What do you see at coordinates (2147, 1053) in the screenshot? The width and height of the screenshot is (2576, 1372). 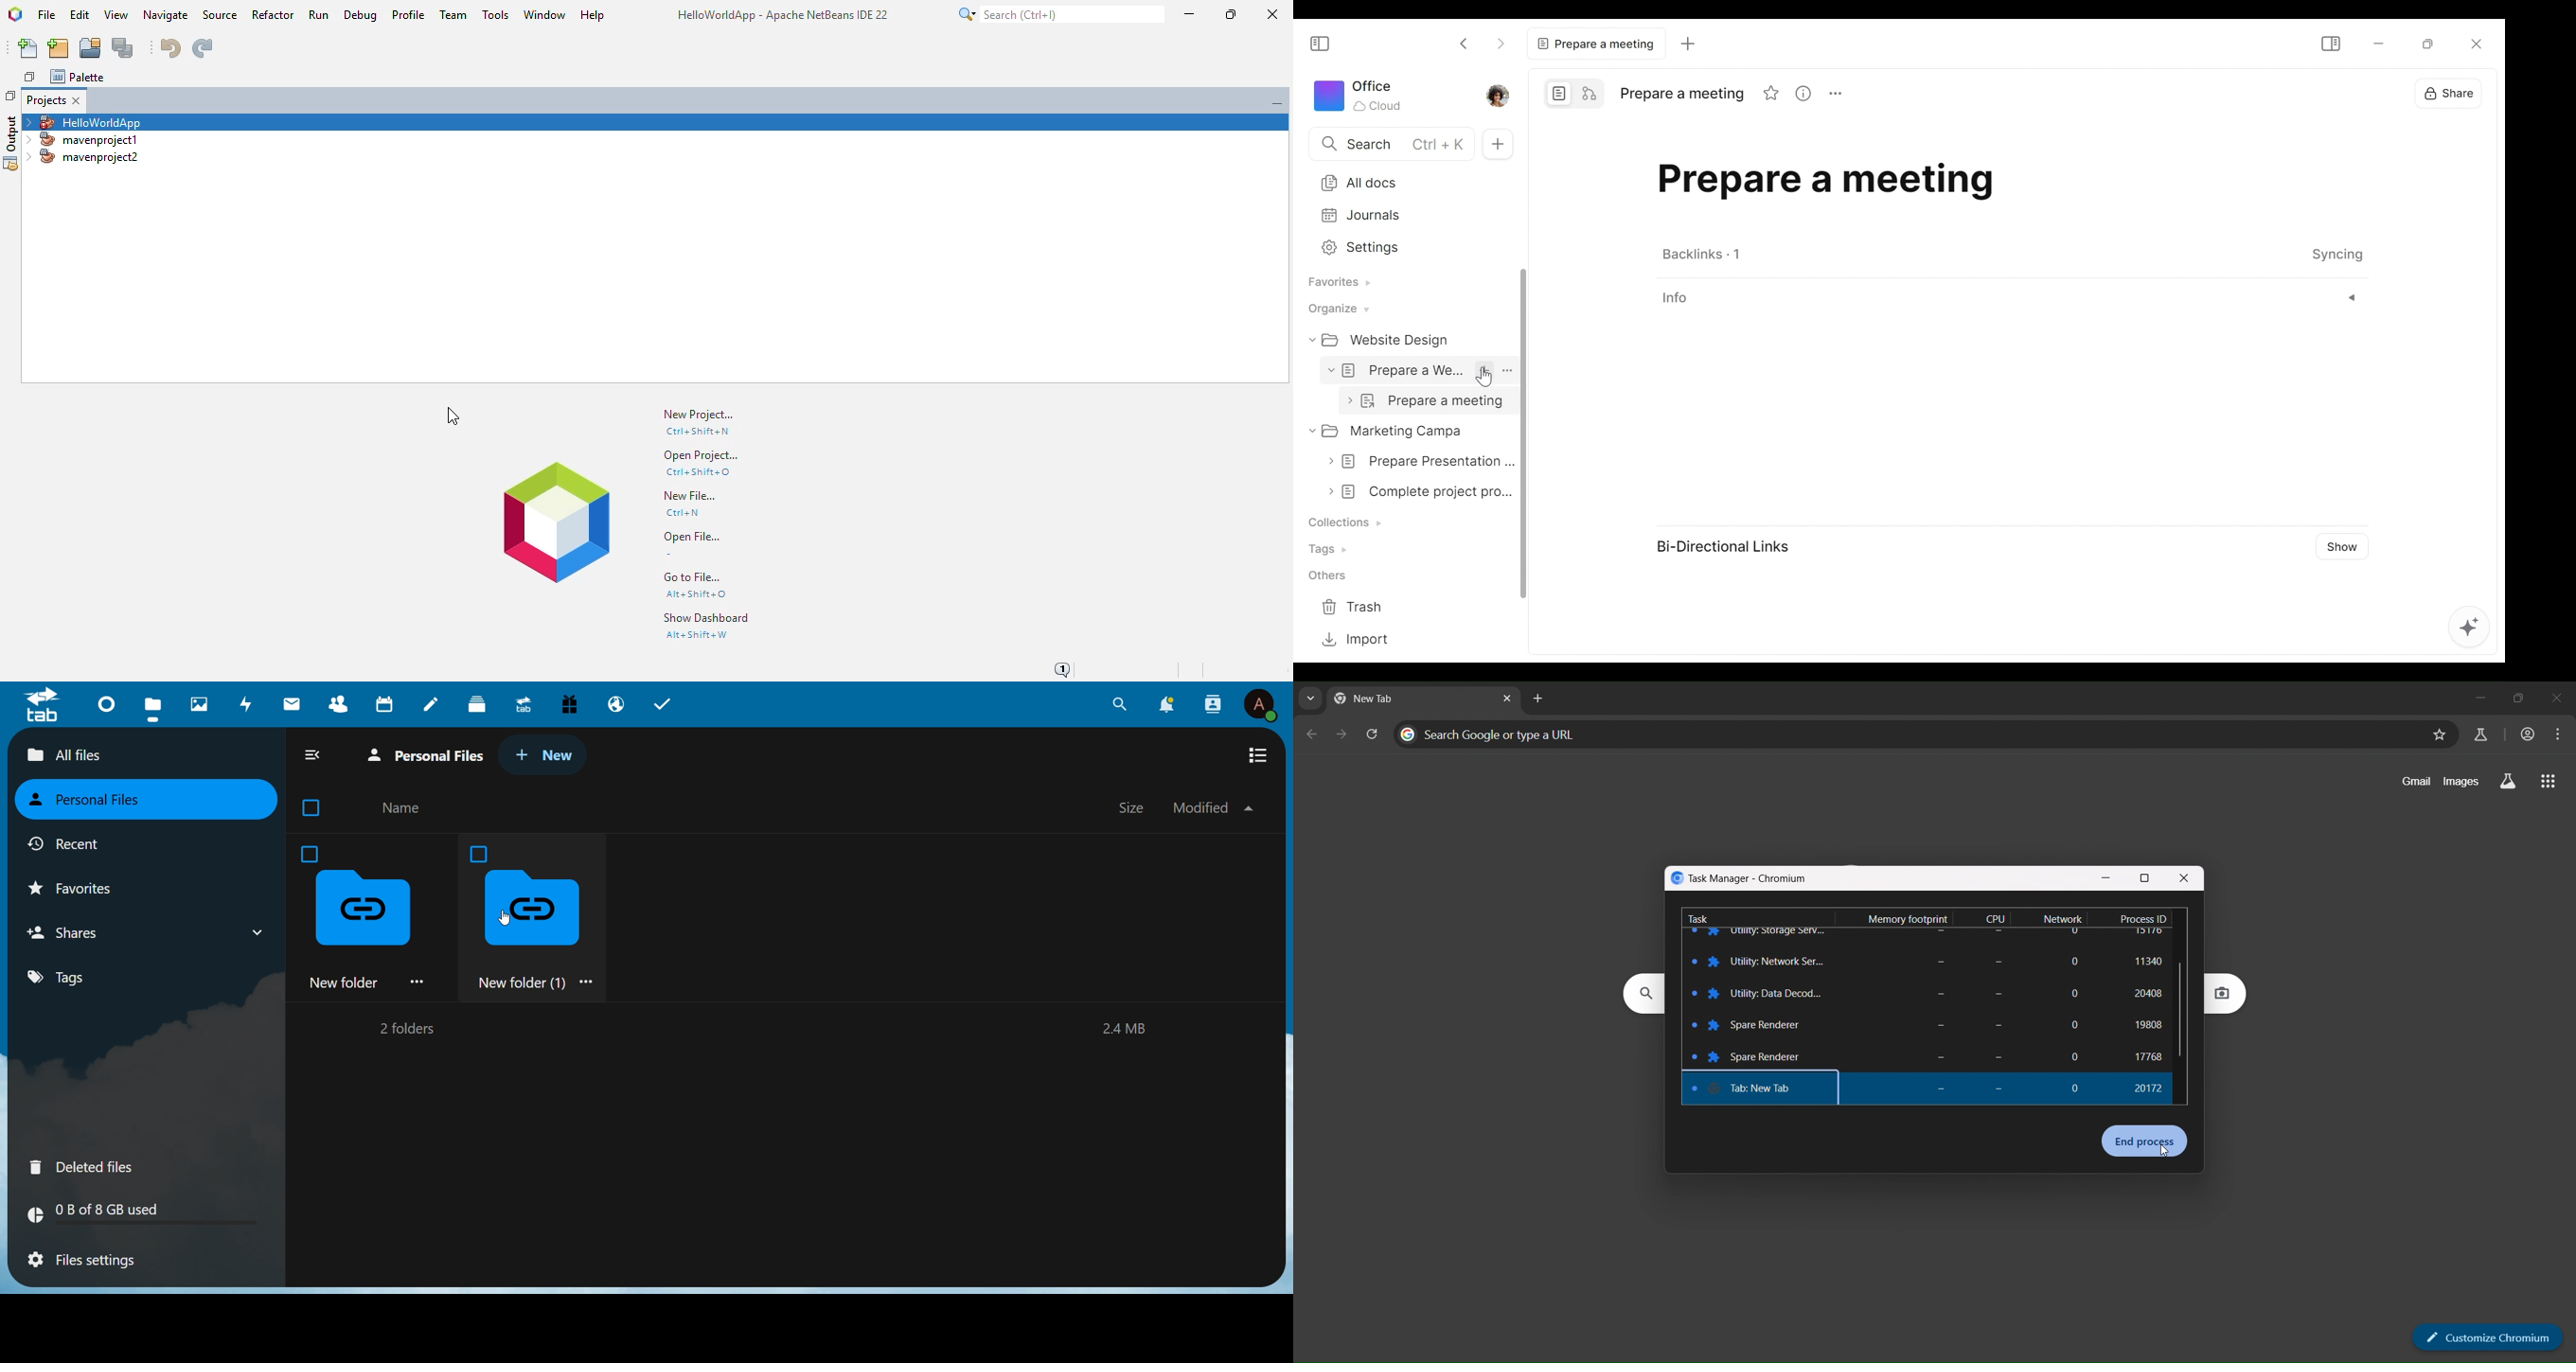 I see `19808` at bounding box center [2147, 1053].